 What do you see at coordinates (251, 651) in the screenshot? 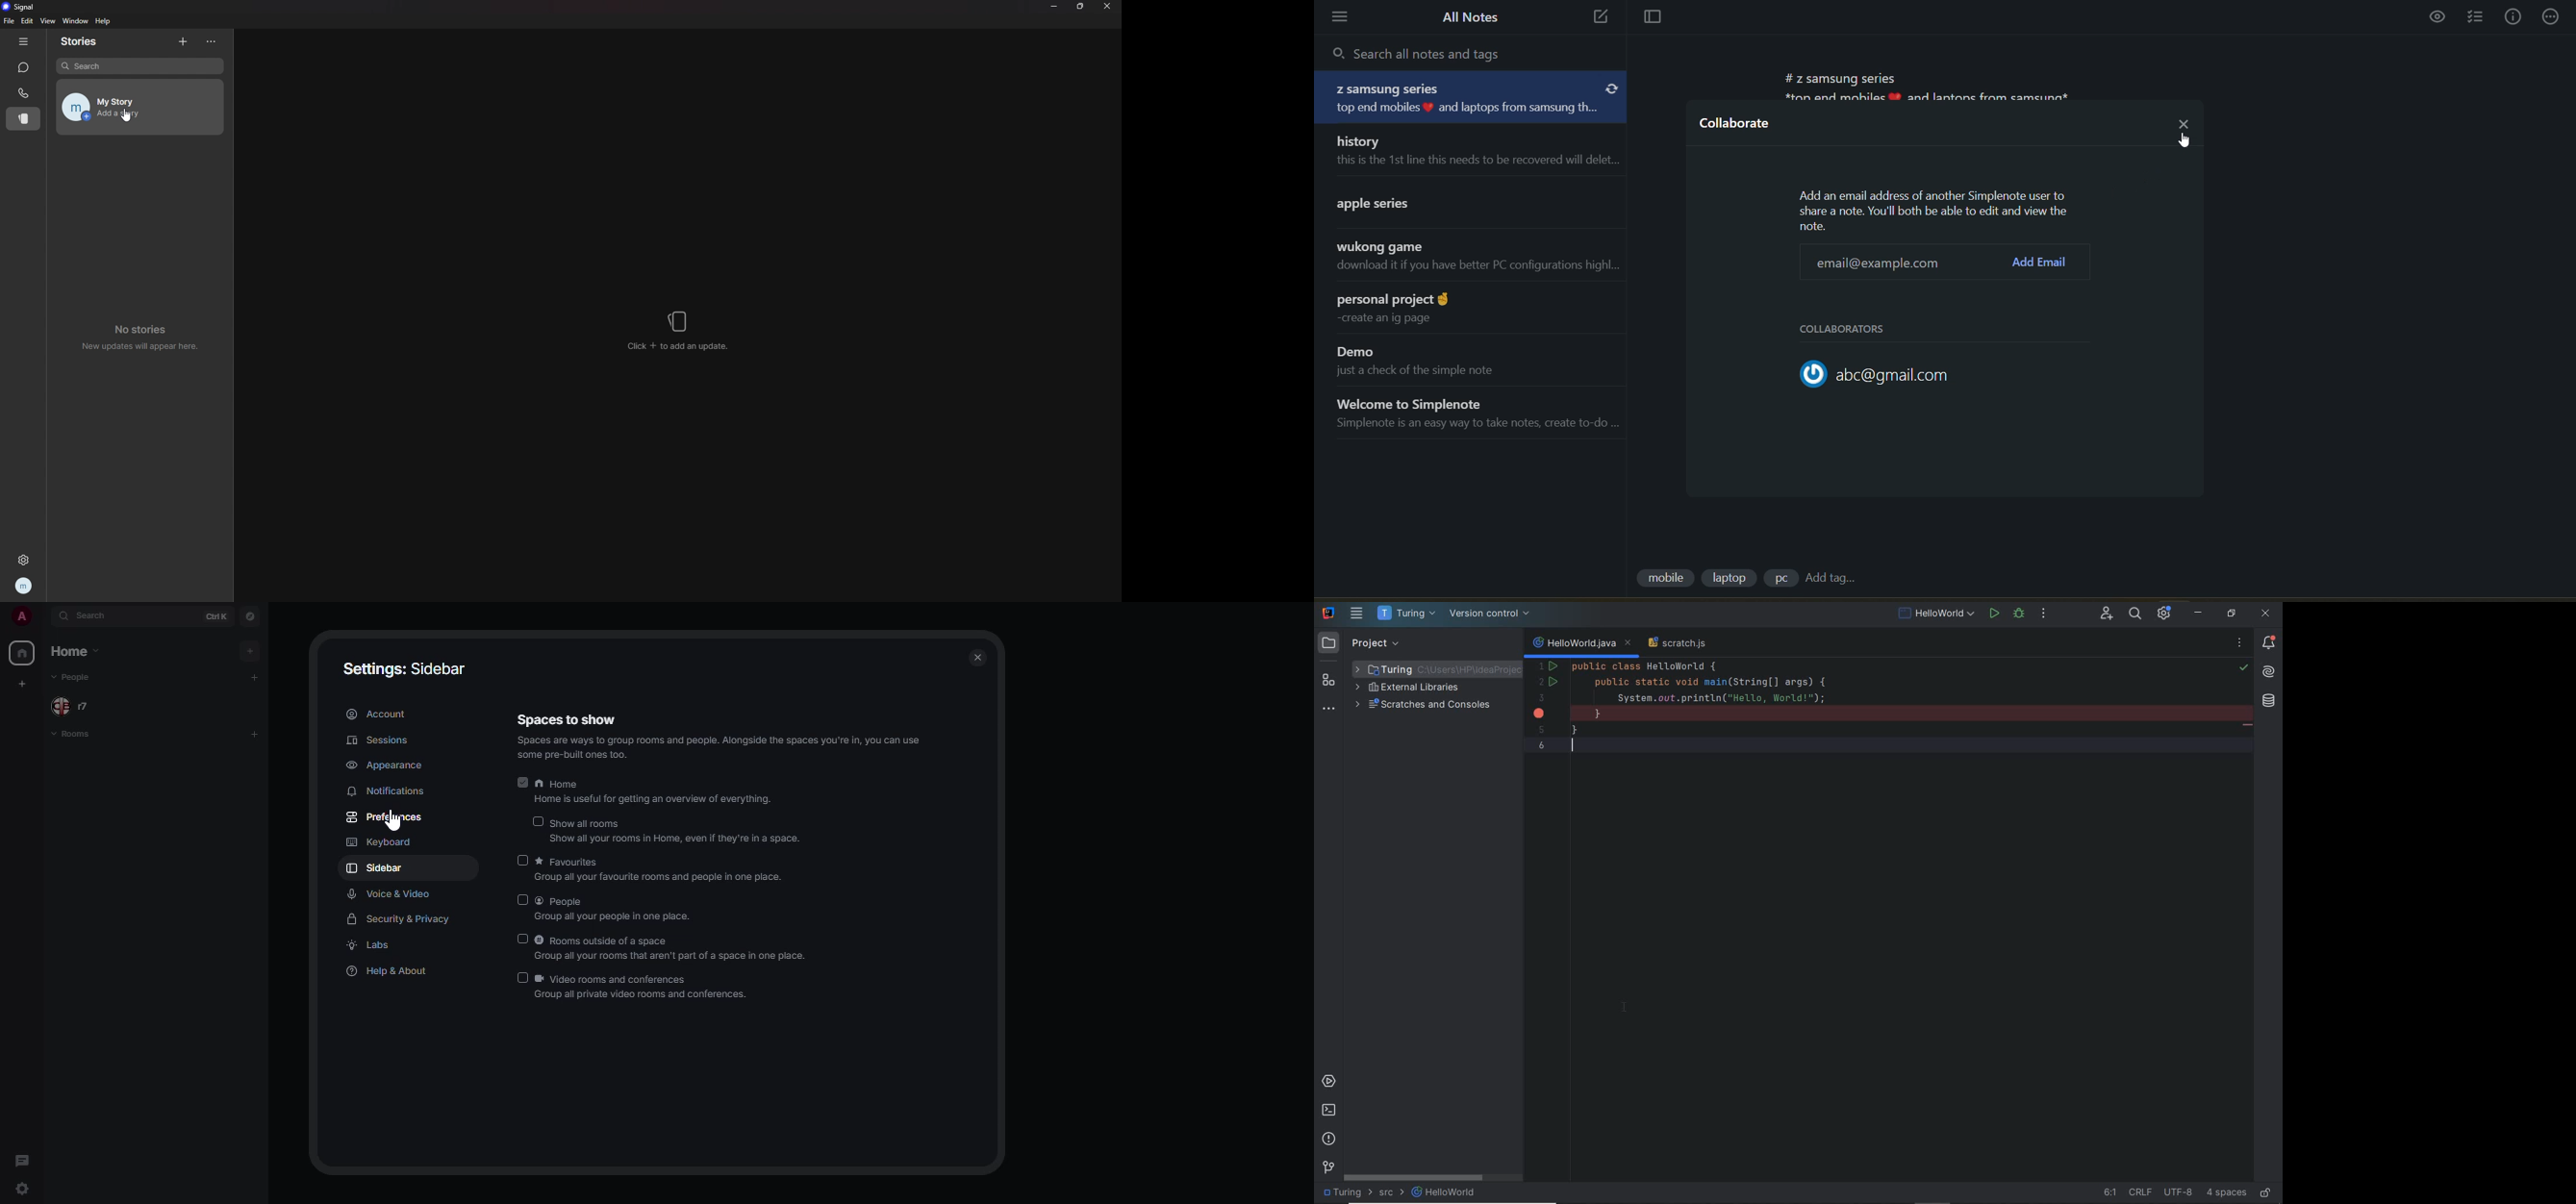
I see `add` at bounding box center [251, 651].